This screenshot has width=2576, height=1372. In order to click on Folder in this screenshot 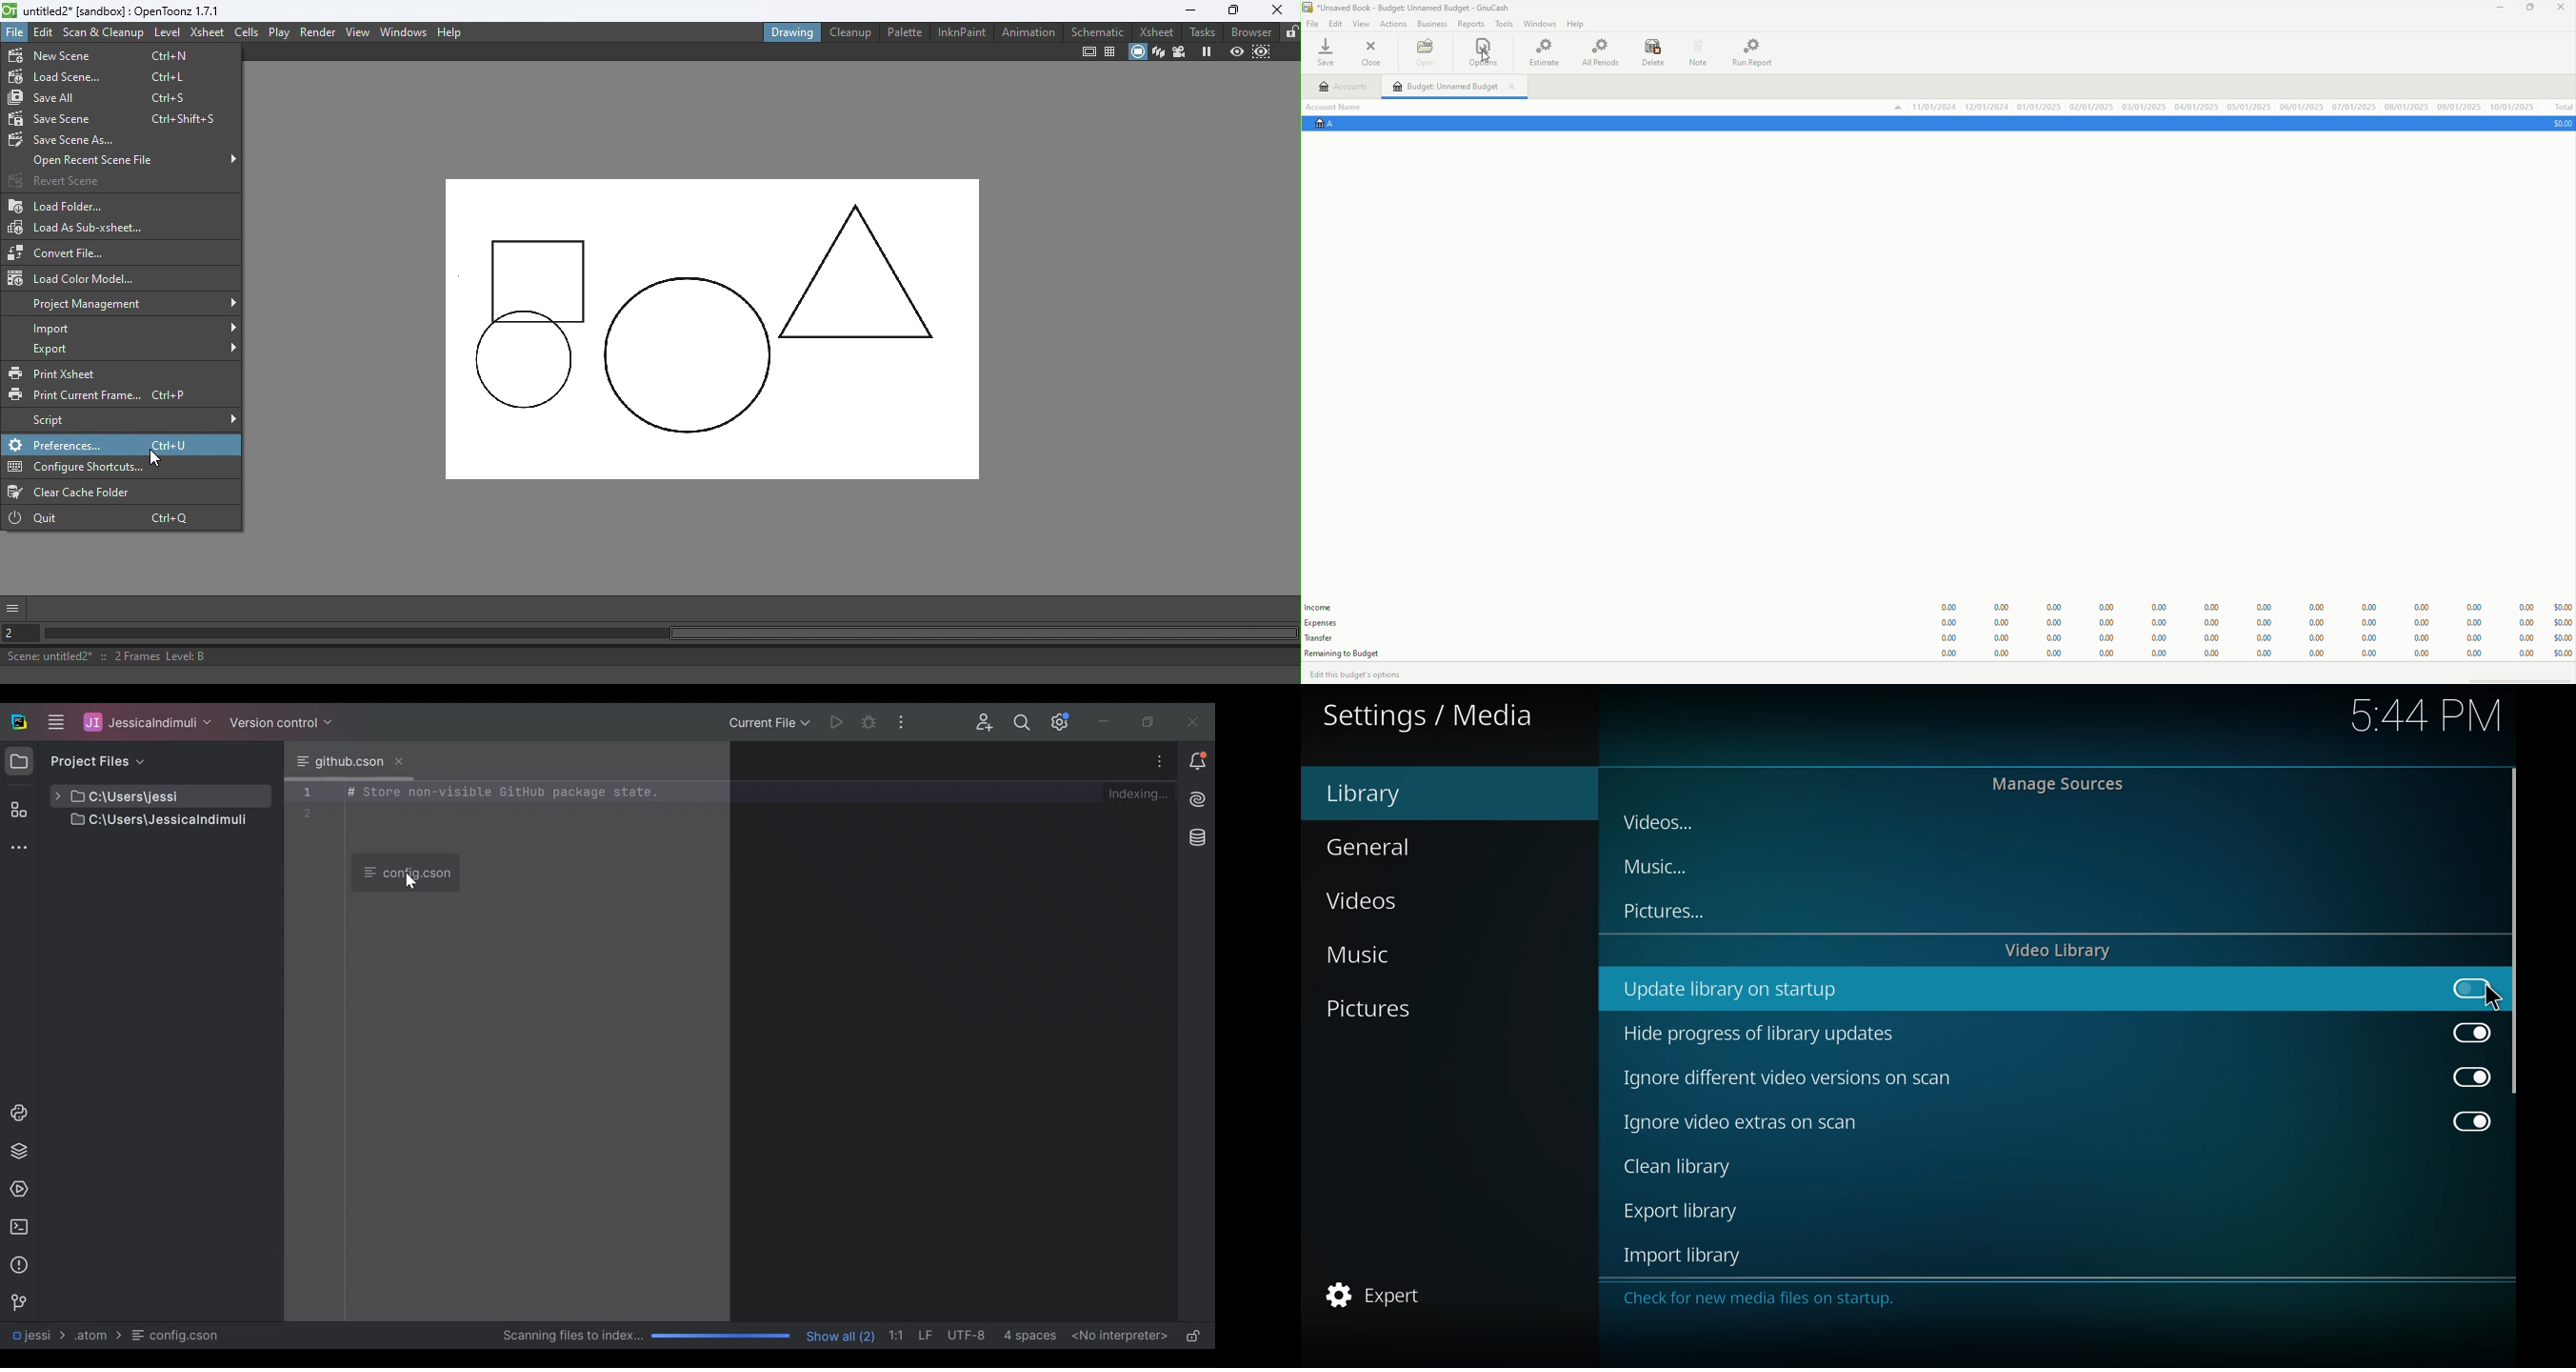, I will do `click(96, 1334)`.